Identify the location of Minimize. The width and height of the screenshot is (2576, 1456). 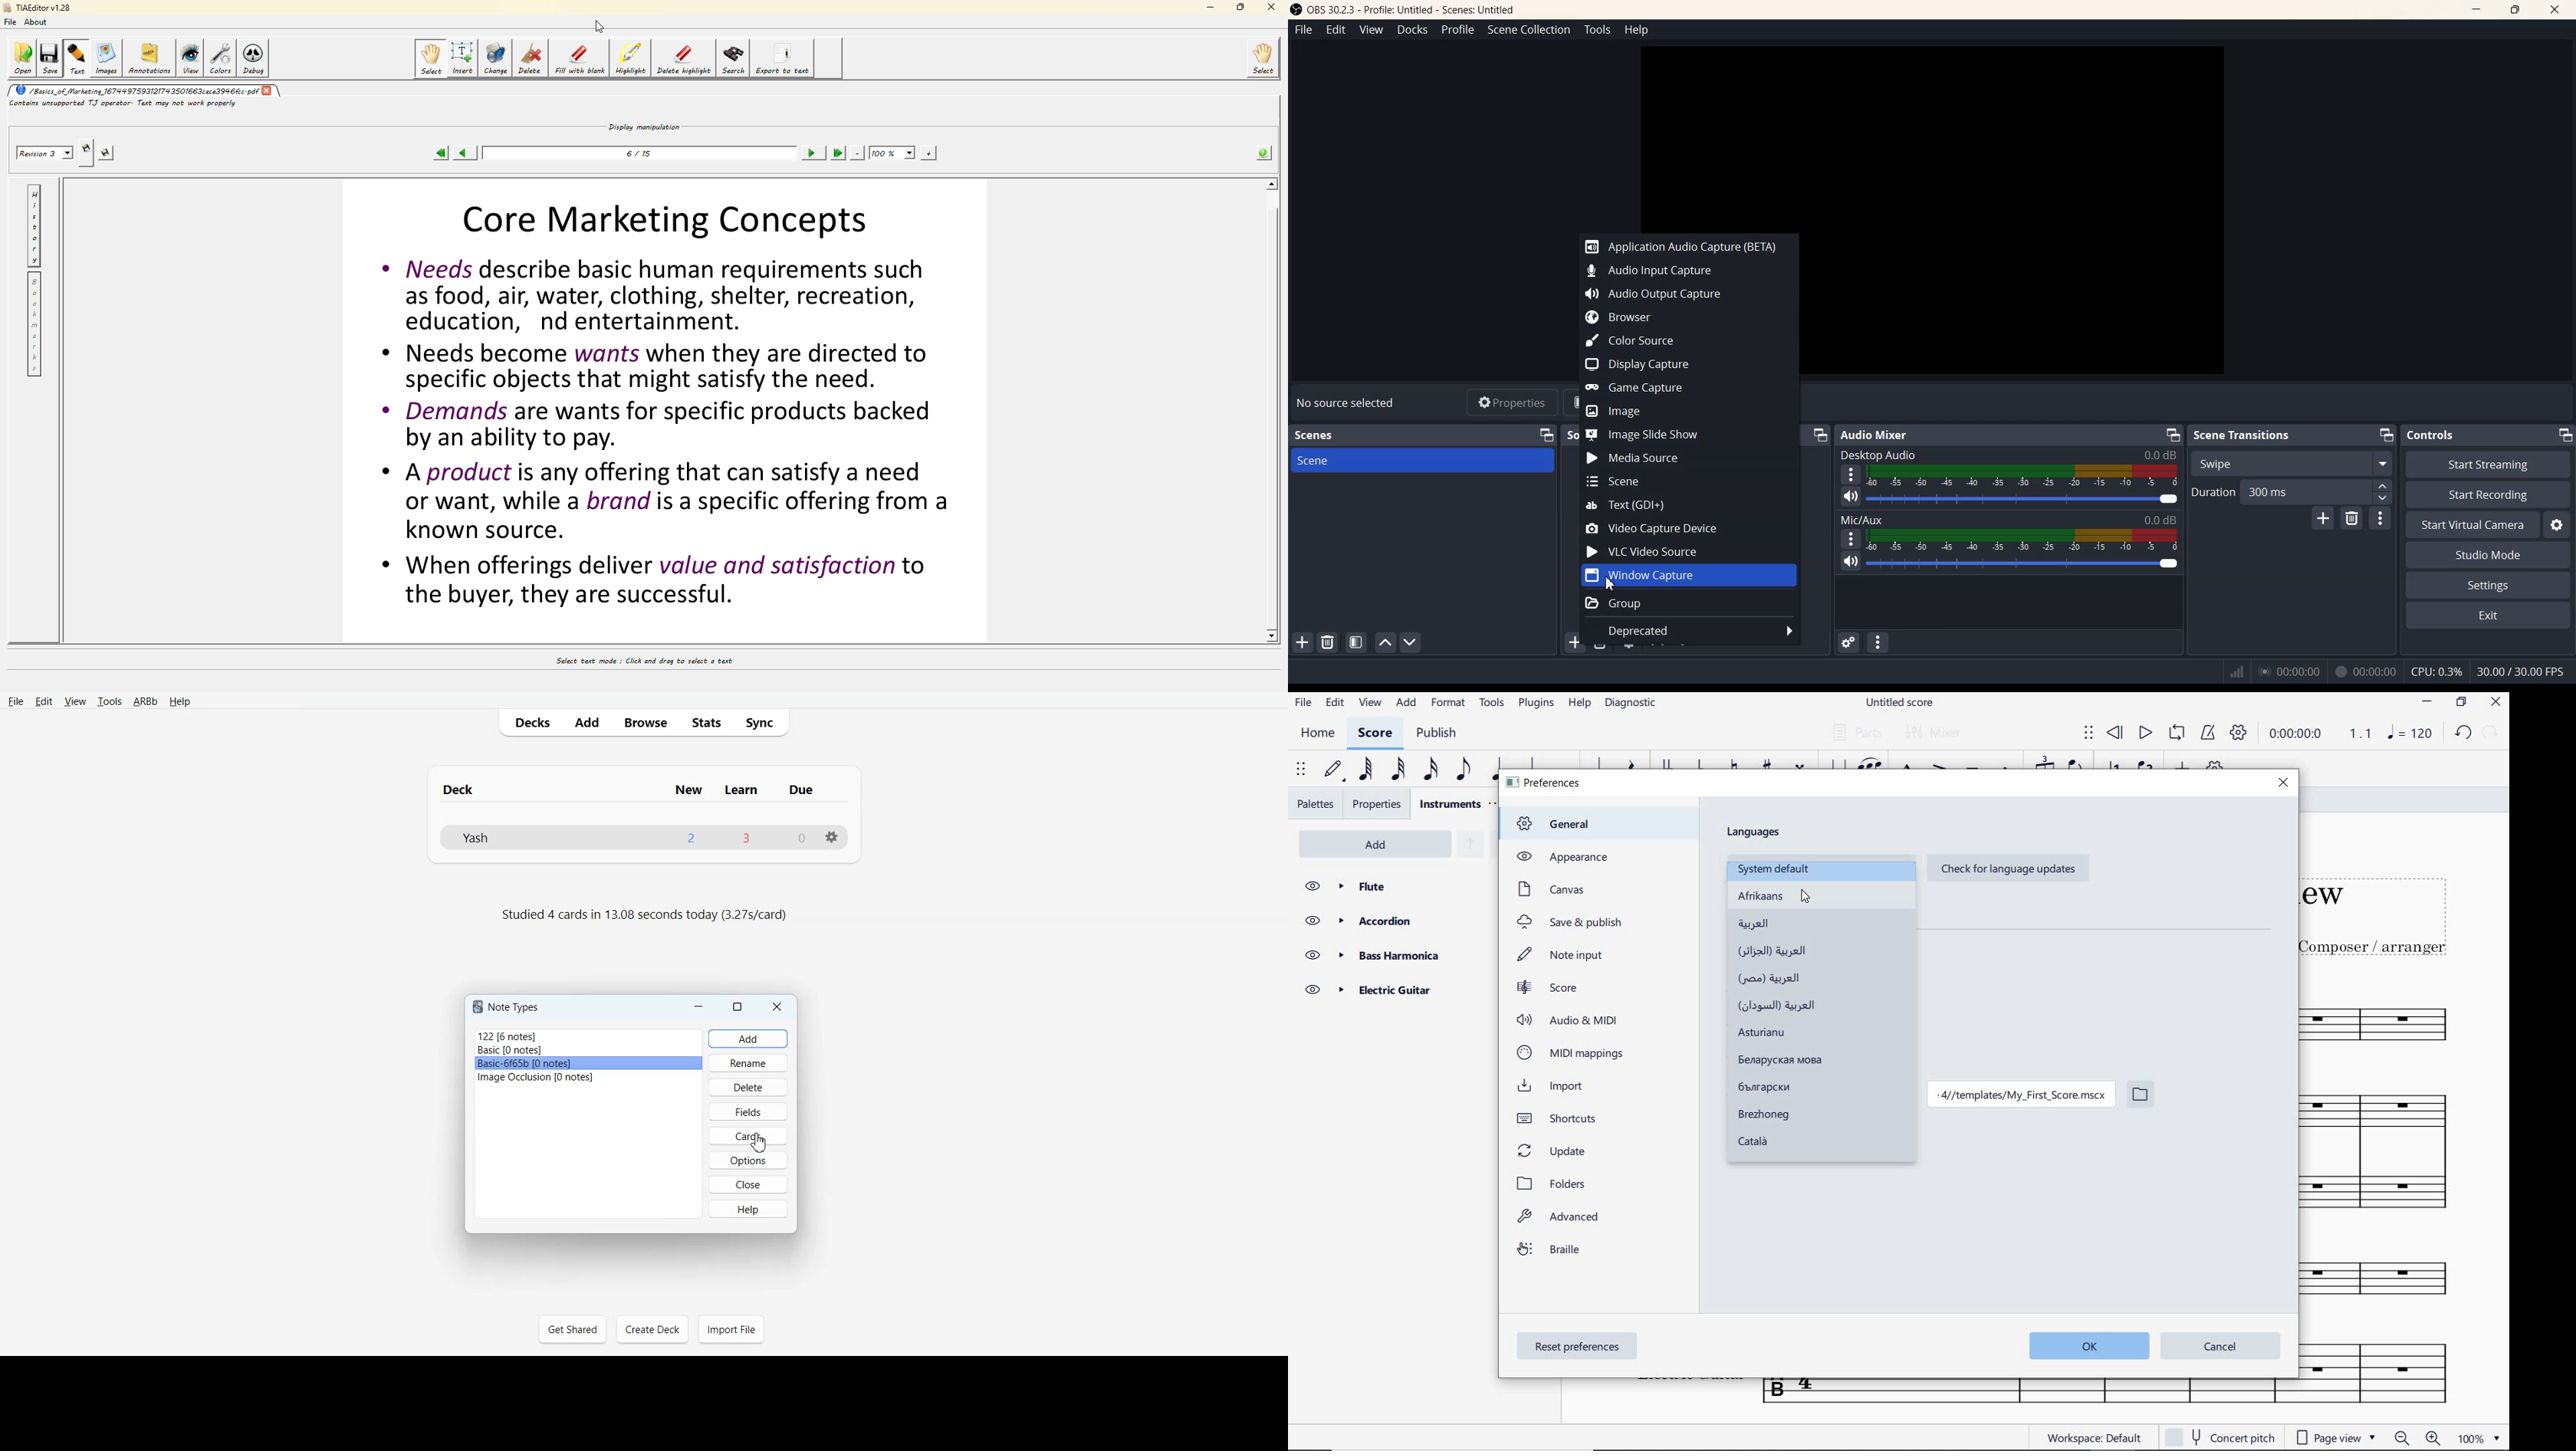
(1819, 435).